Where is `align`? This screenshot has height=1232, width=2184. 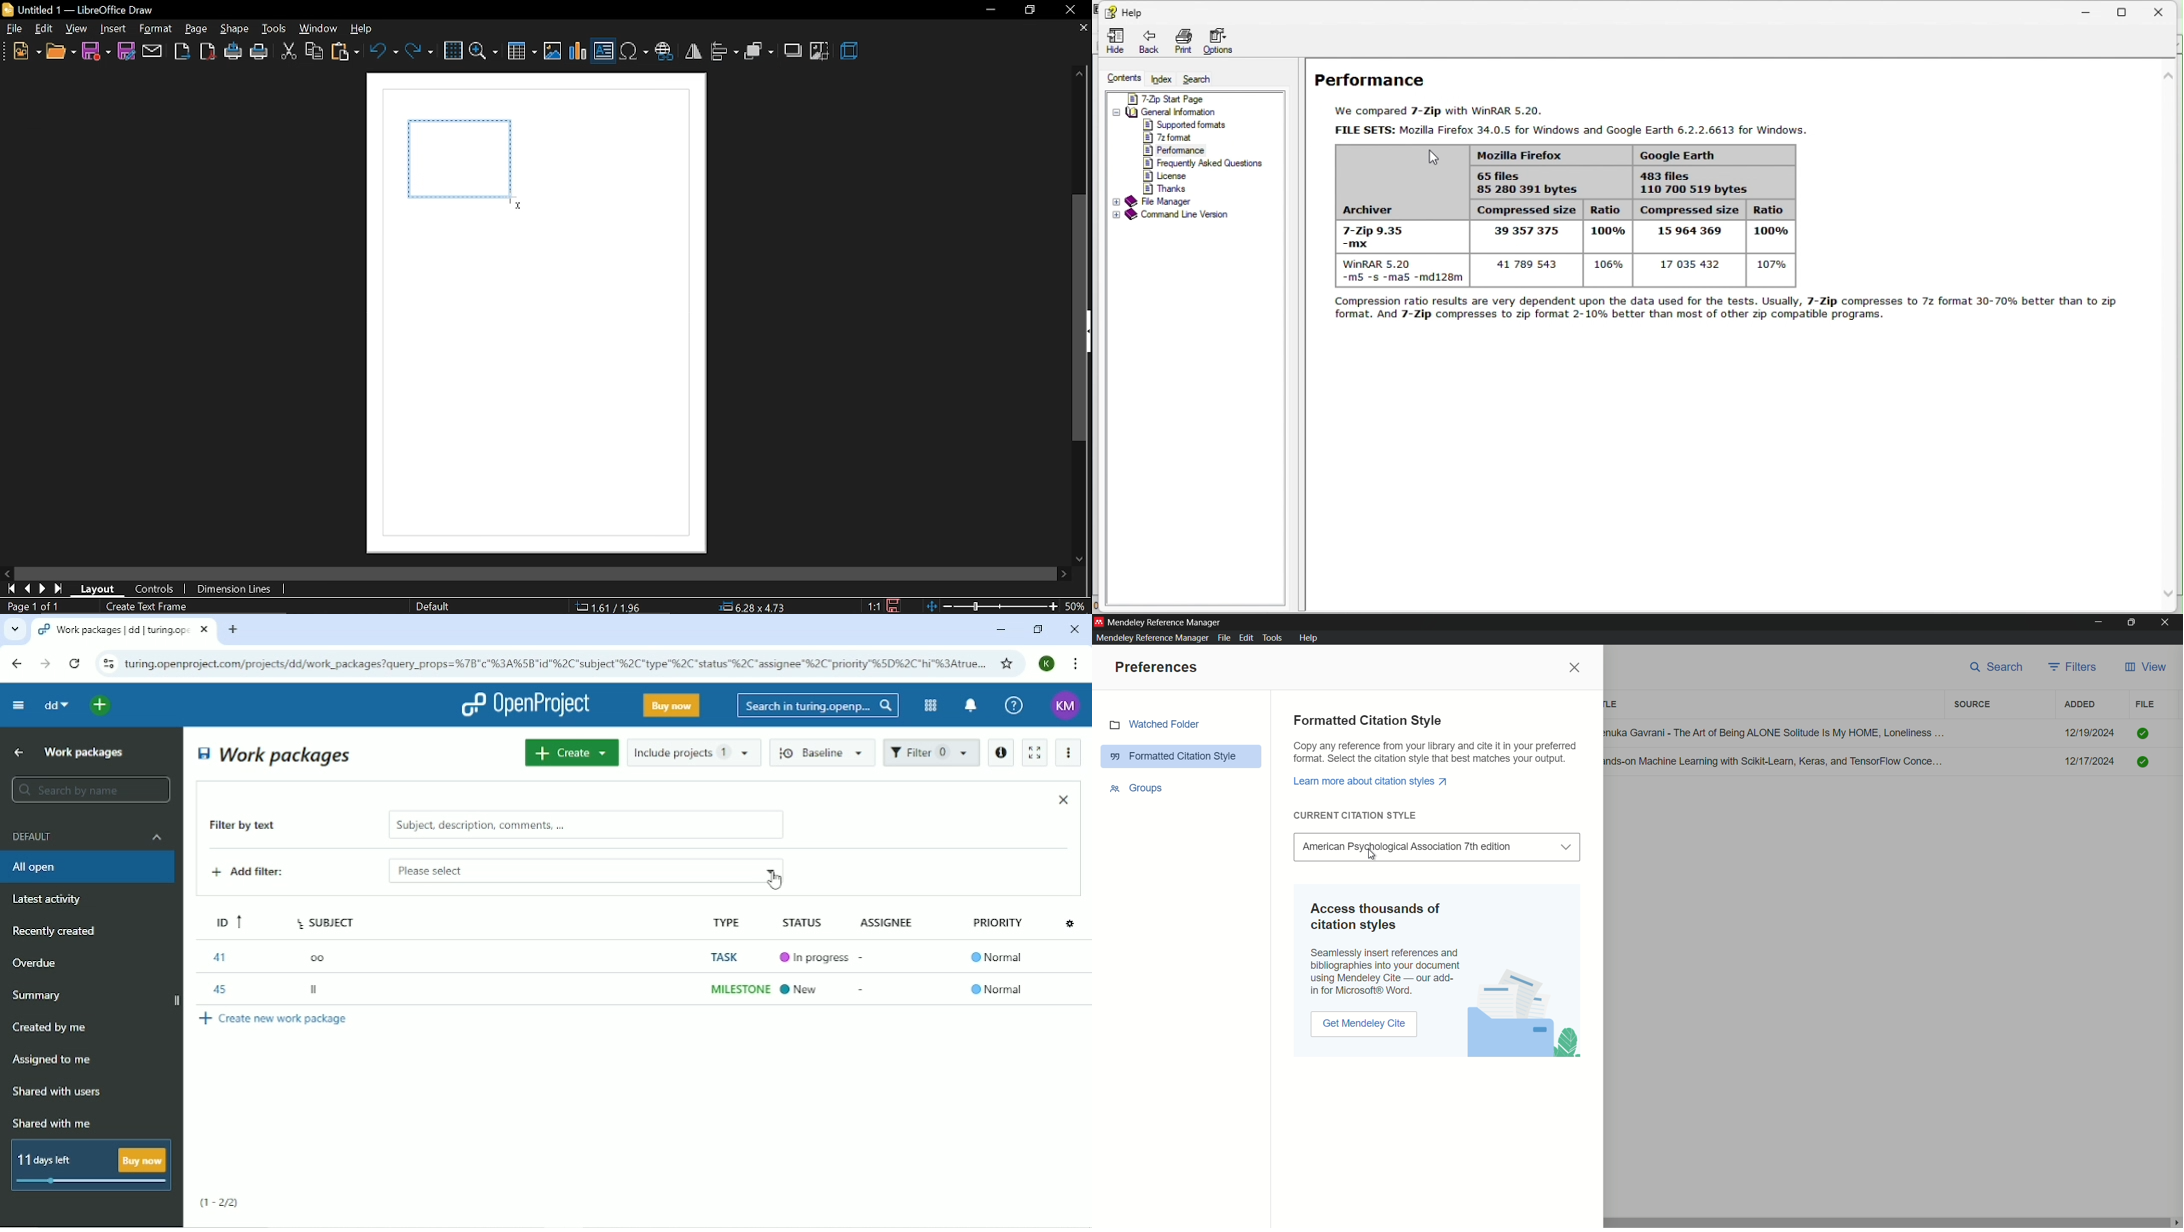
align is located at coordinates (725, 51).